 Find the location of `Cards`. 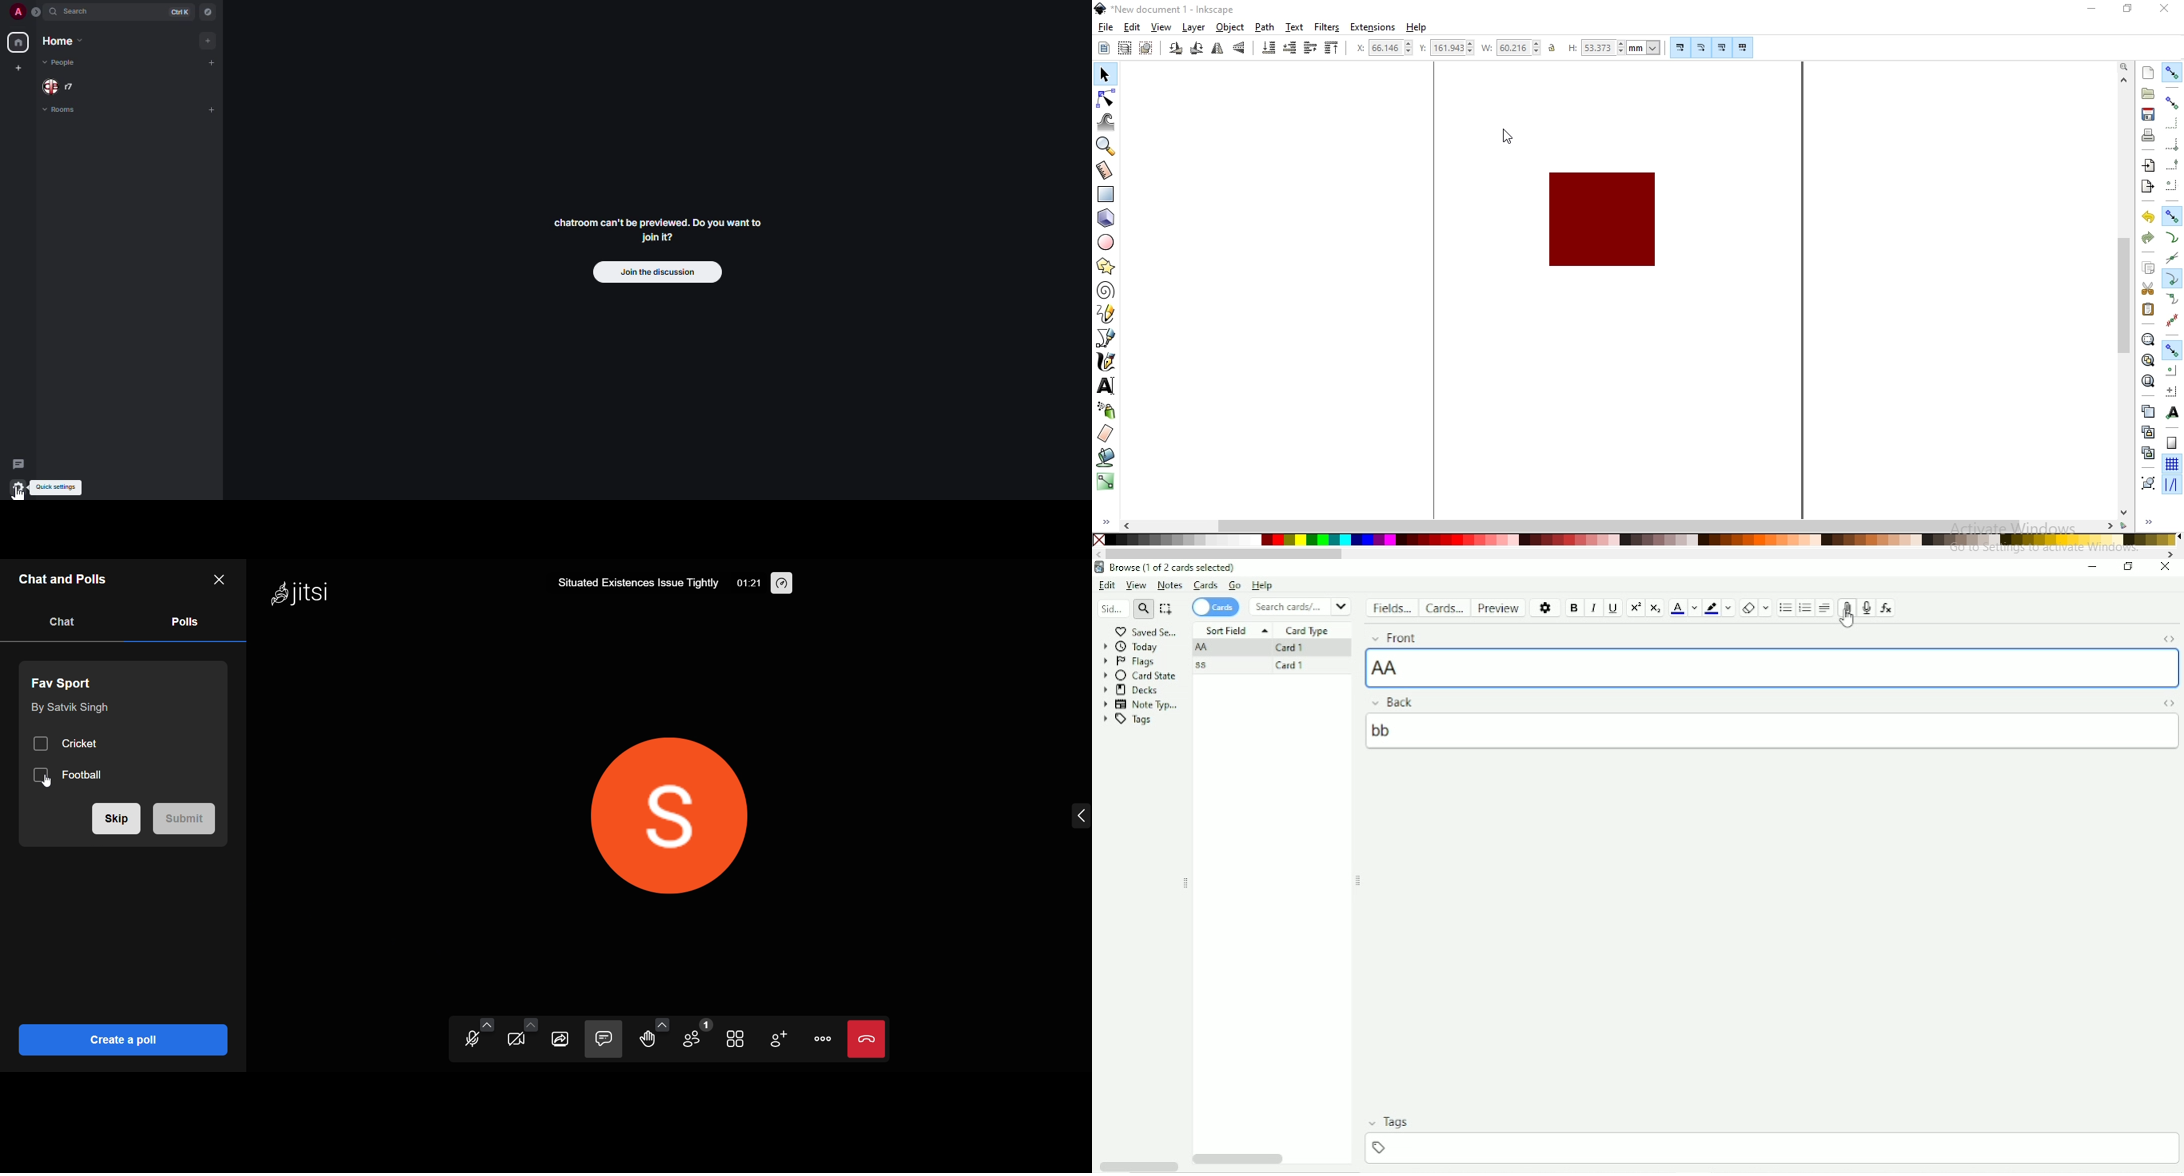

Cards is located at coordinates (1204, 584).